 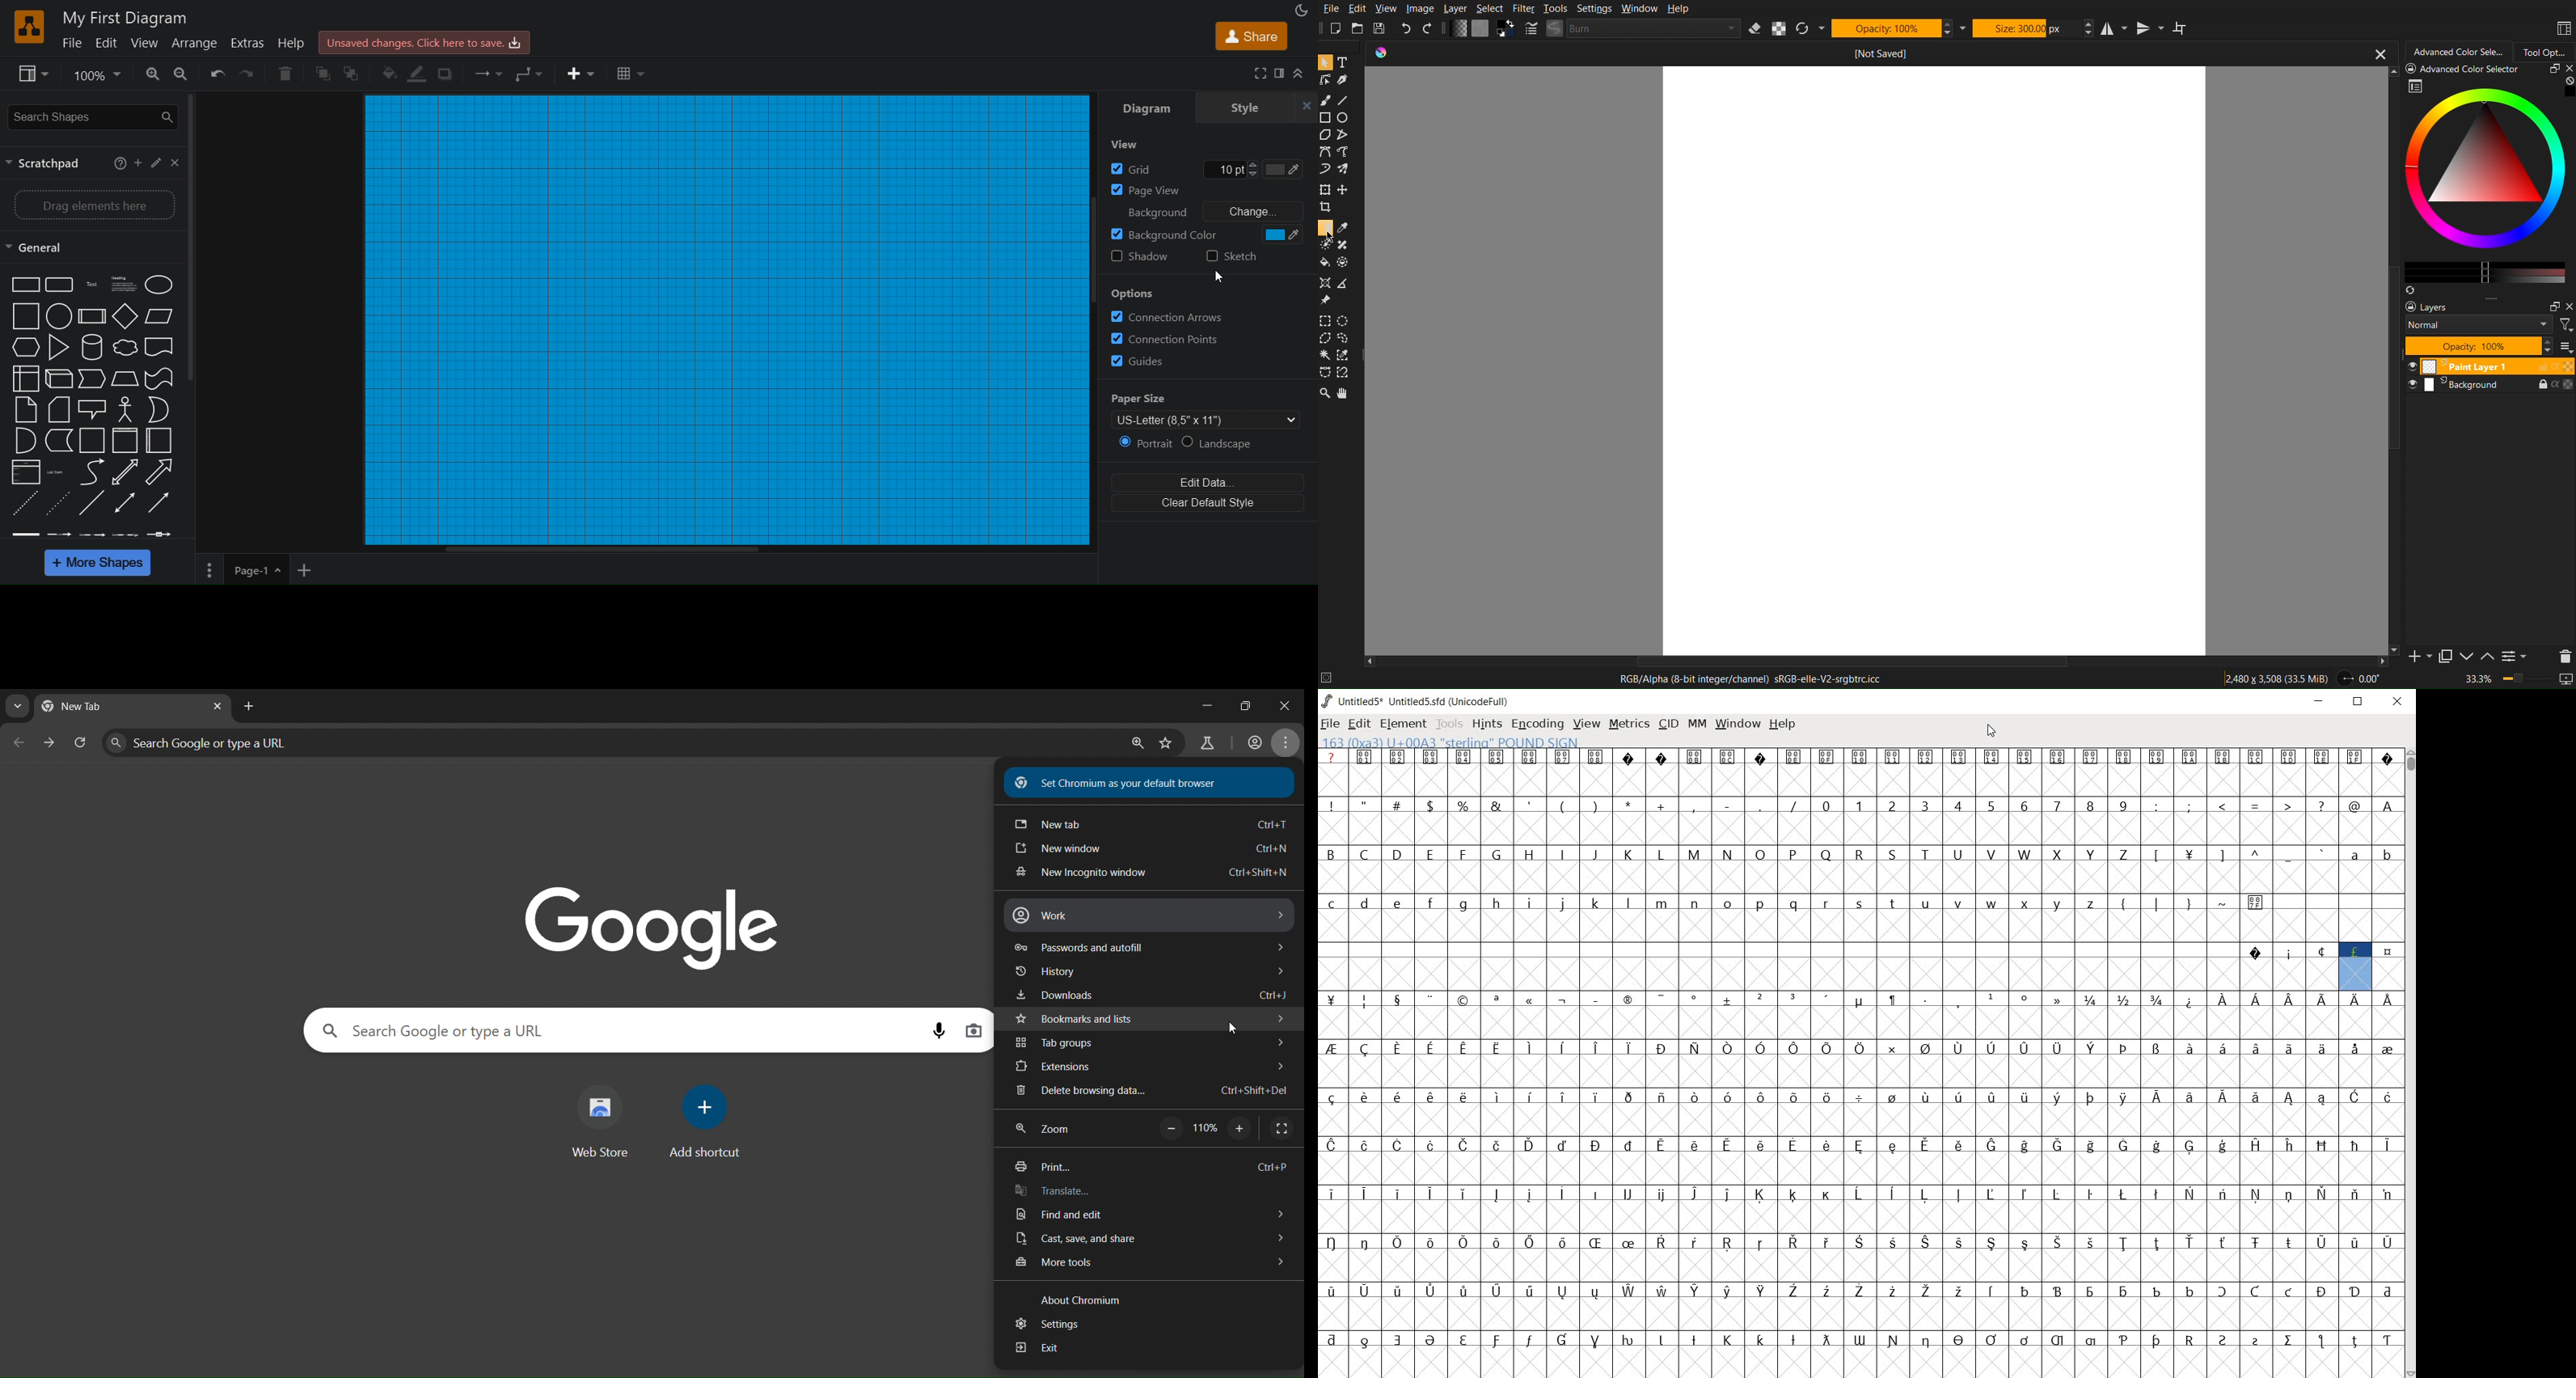 What do you see at coordinates (124, 16) in the screenshot?
I see `title` at bounding box center [124, 16].